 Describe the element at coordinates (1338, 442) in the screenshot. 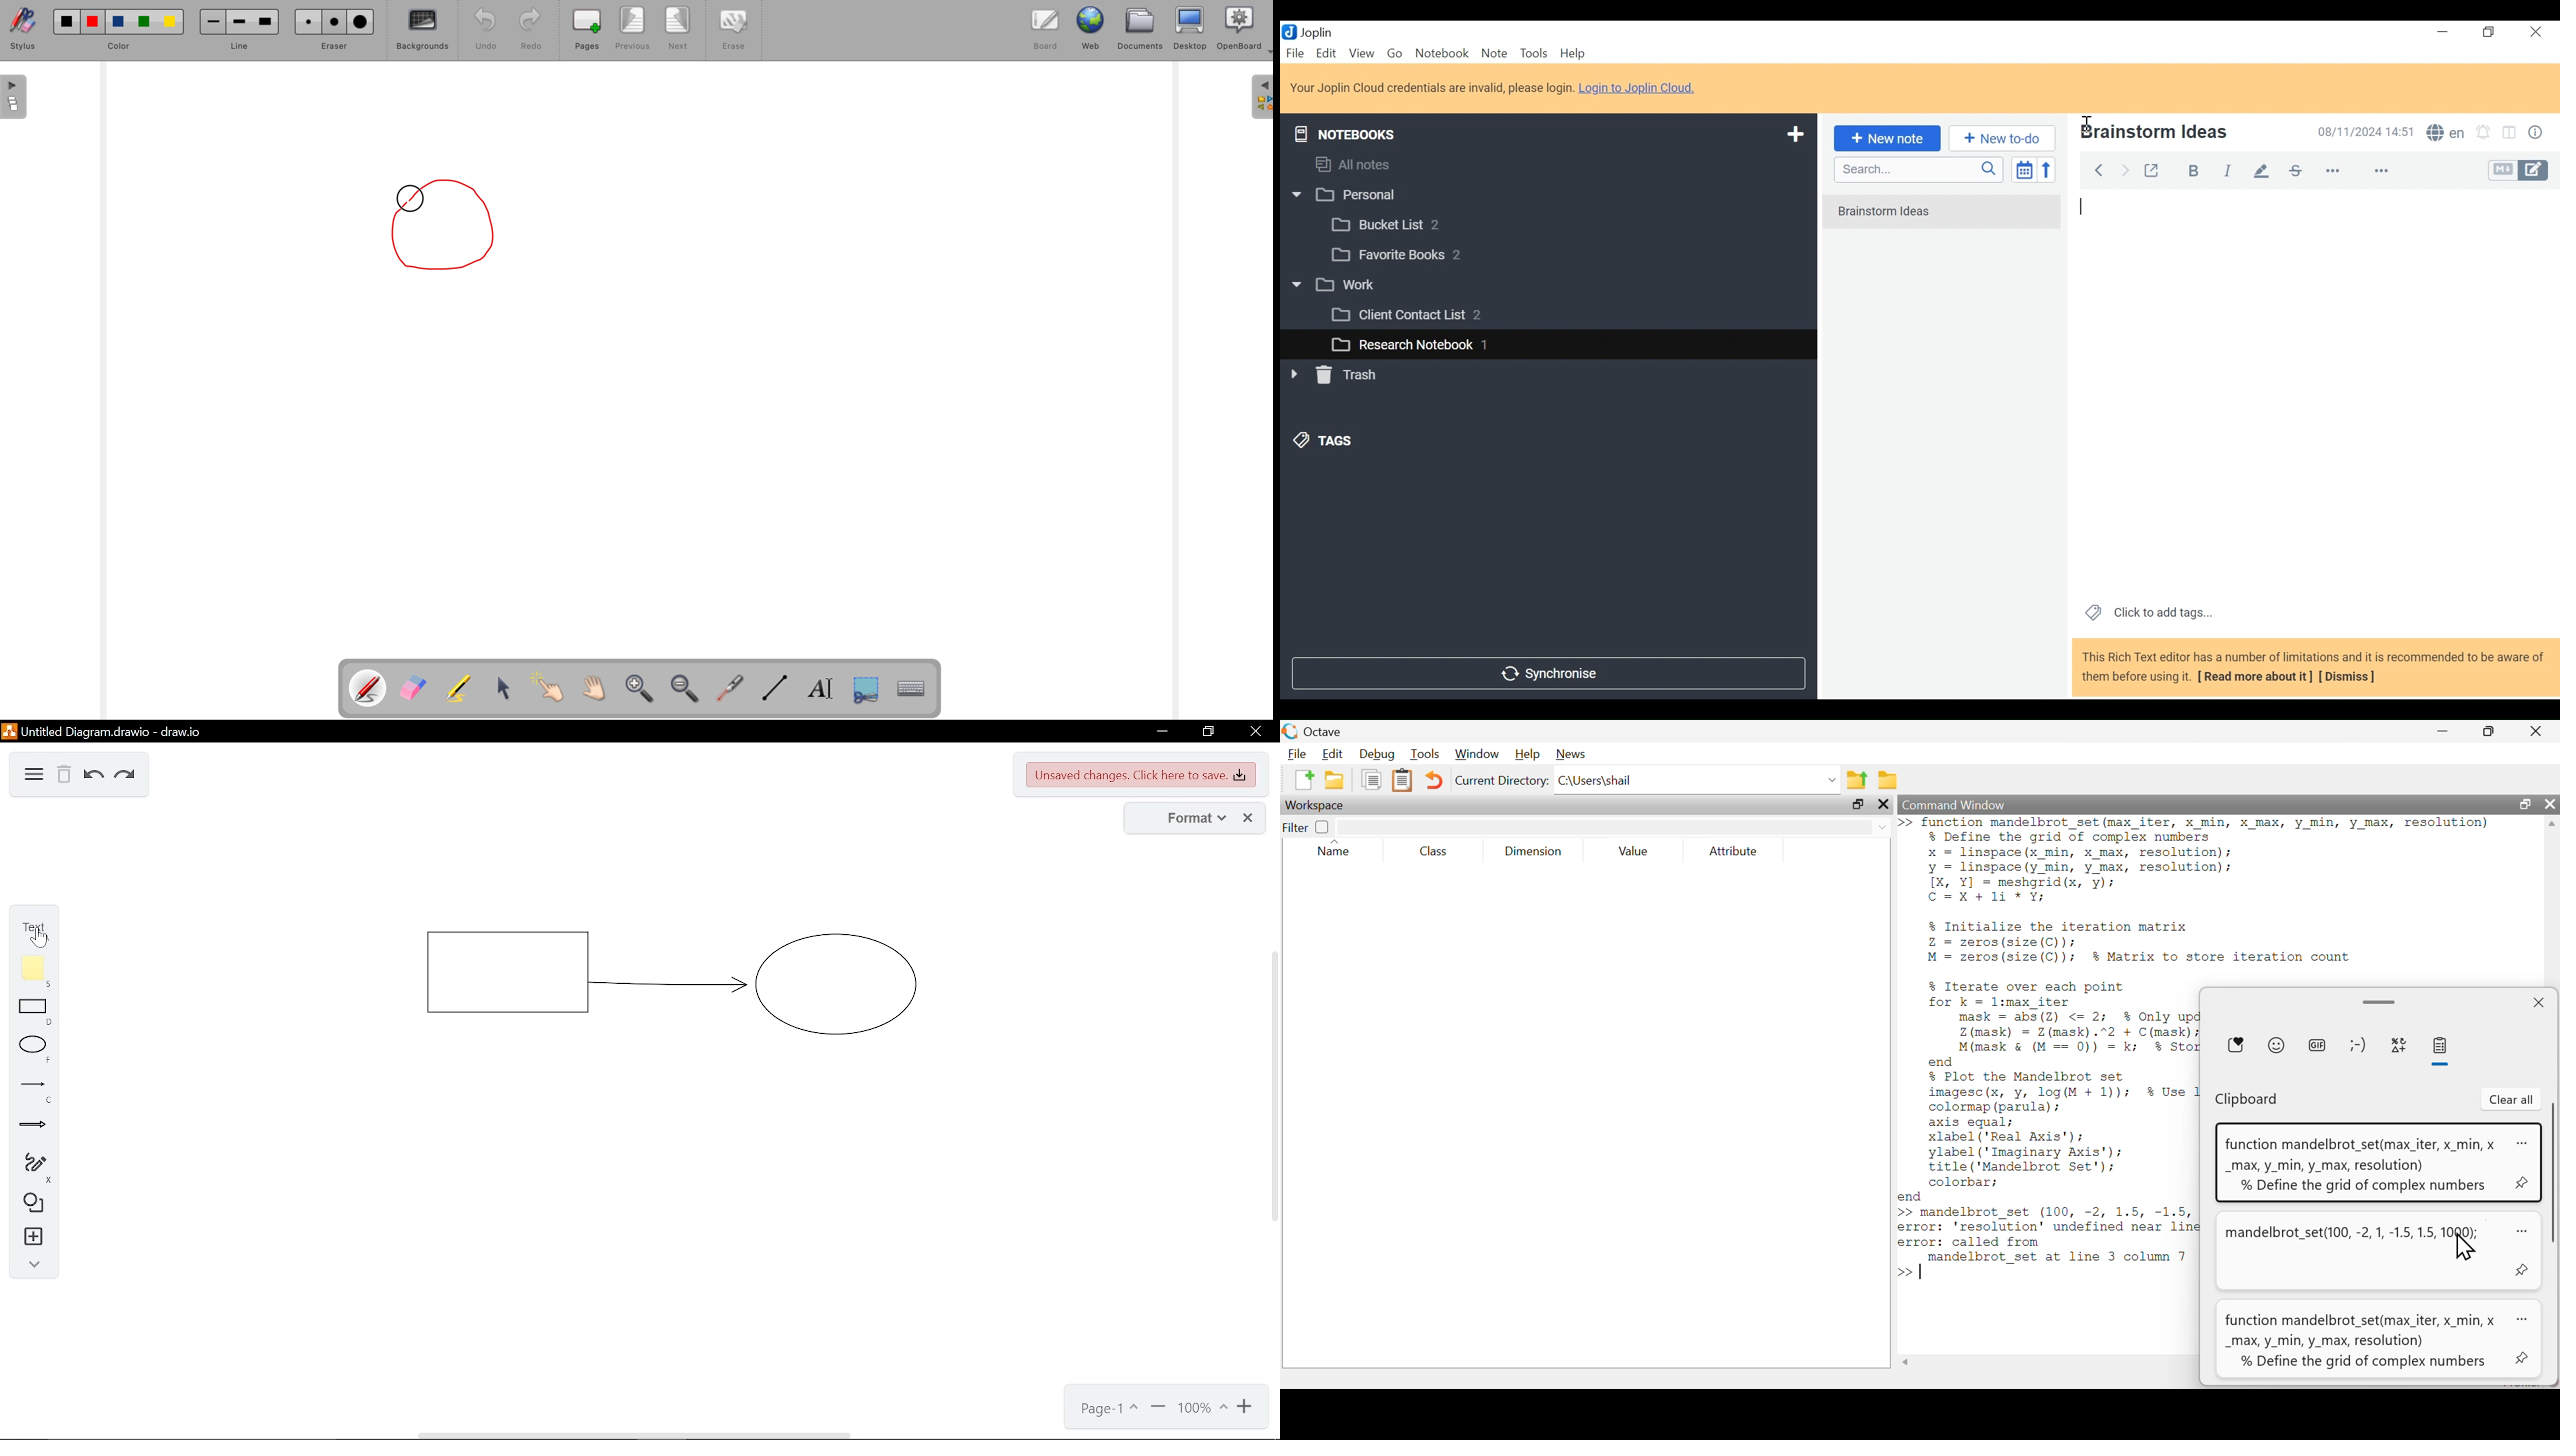

I see `&) TAGS` at that location.